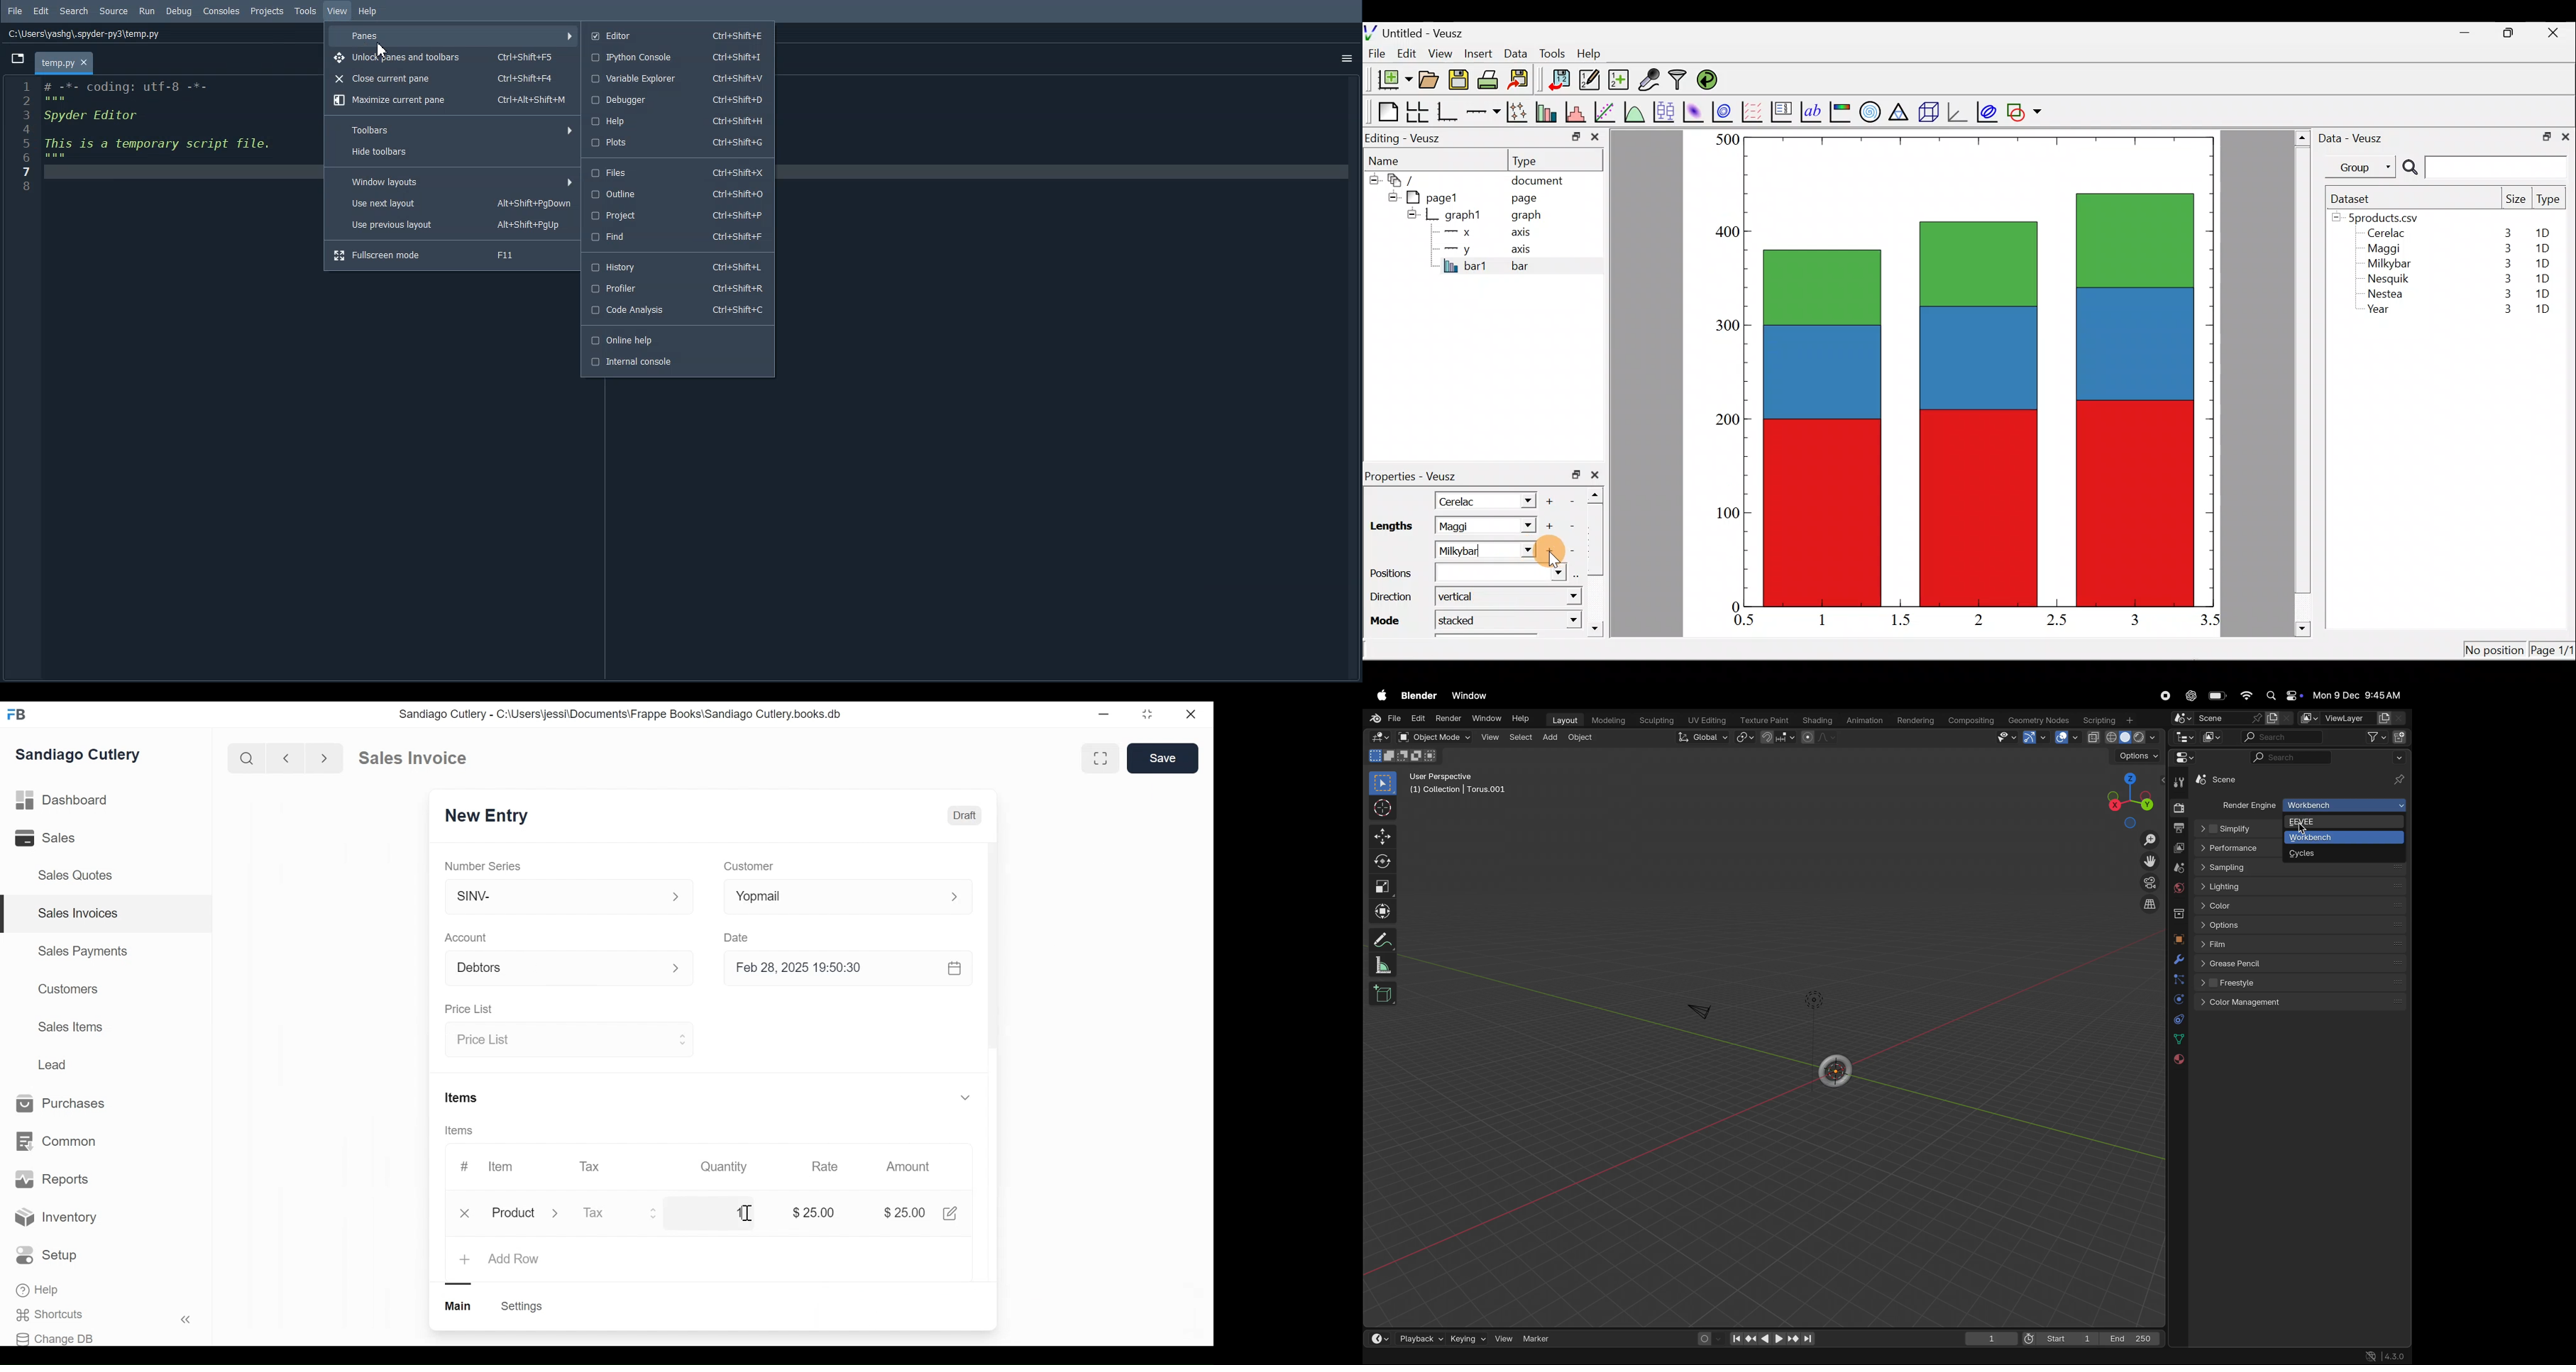  I want to click on Filter data, so click(1680, 81).